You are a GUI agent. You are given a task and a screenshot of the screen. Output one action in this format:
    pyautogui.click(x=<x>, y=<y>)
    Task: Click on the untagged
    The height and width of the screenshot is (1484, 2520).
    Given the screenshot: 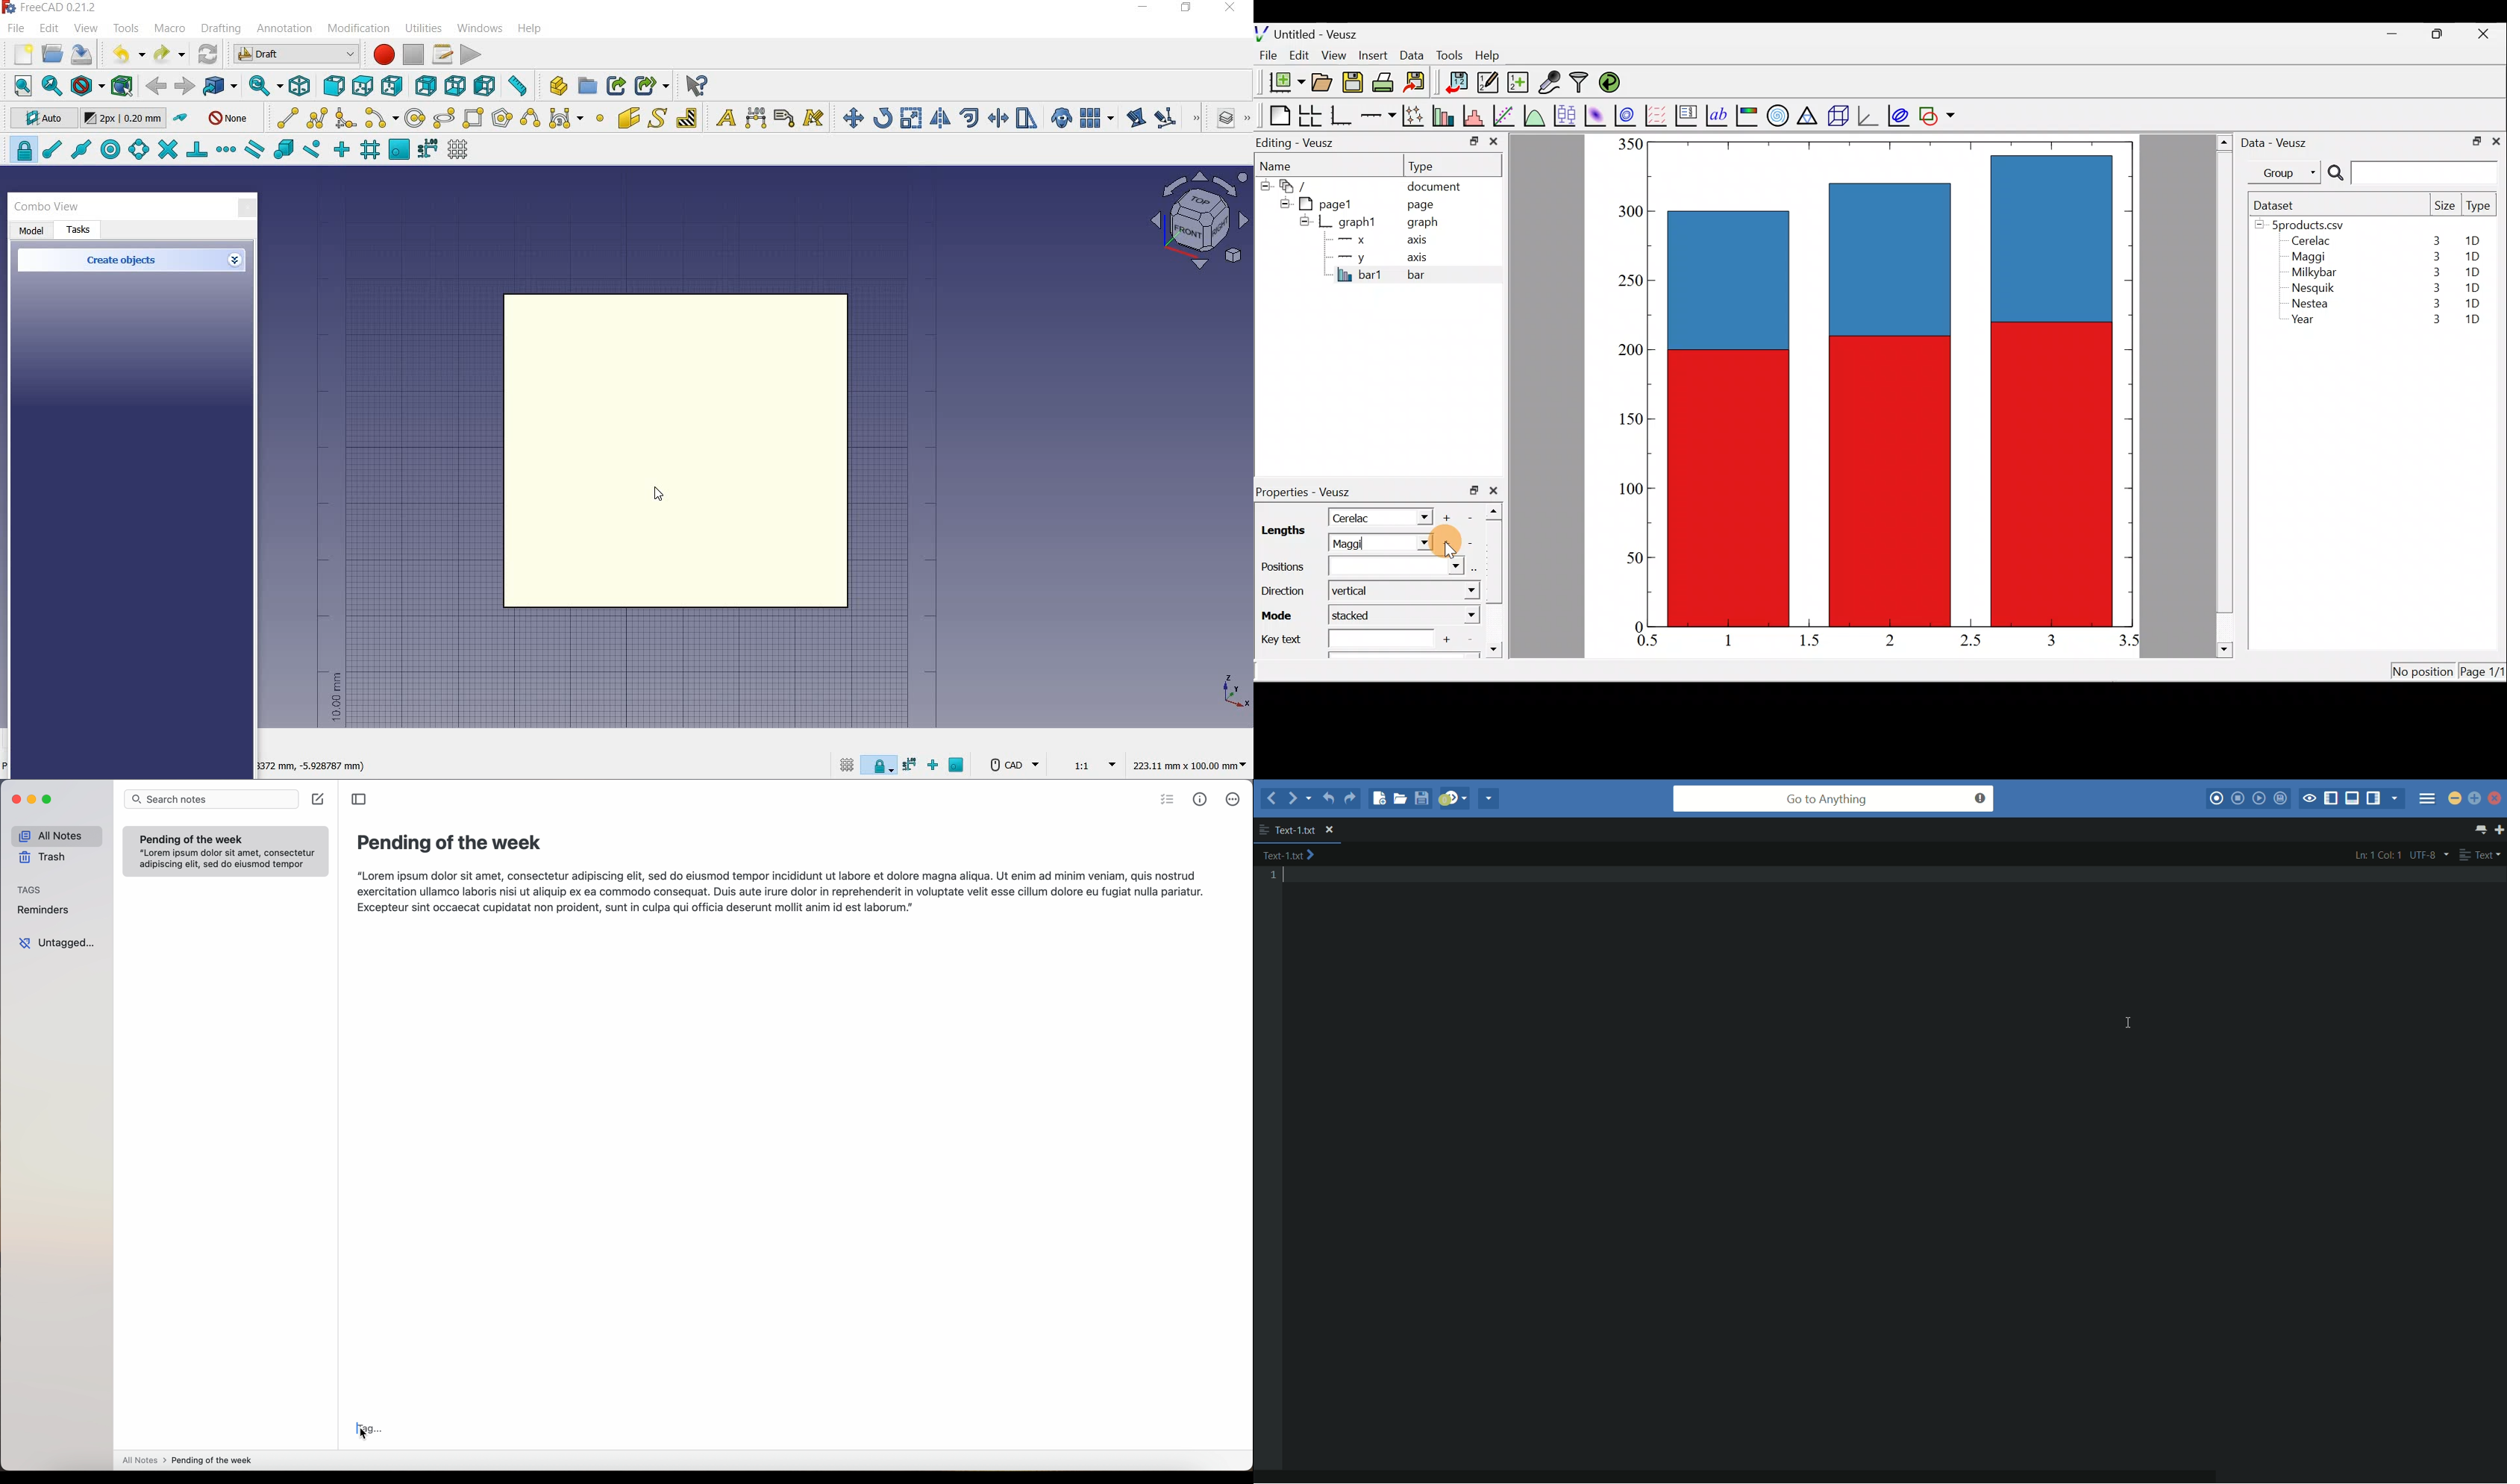 What is the action you would take?
    pyautogui.click(x=59, y=944)
    